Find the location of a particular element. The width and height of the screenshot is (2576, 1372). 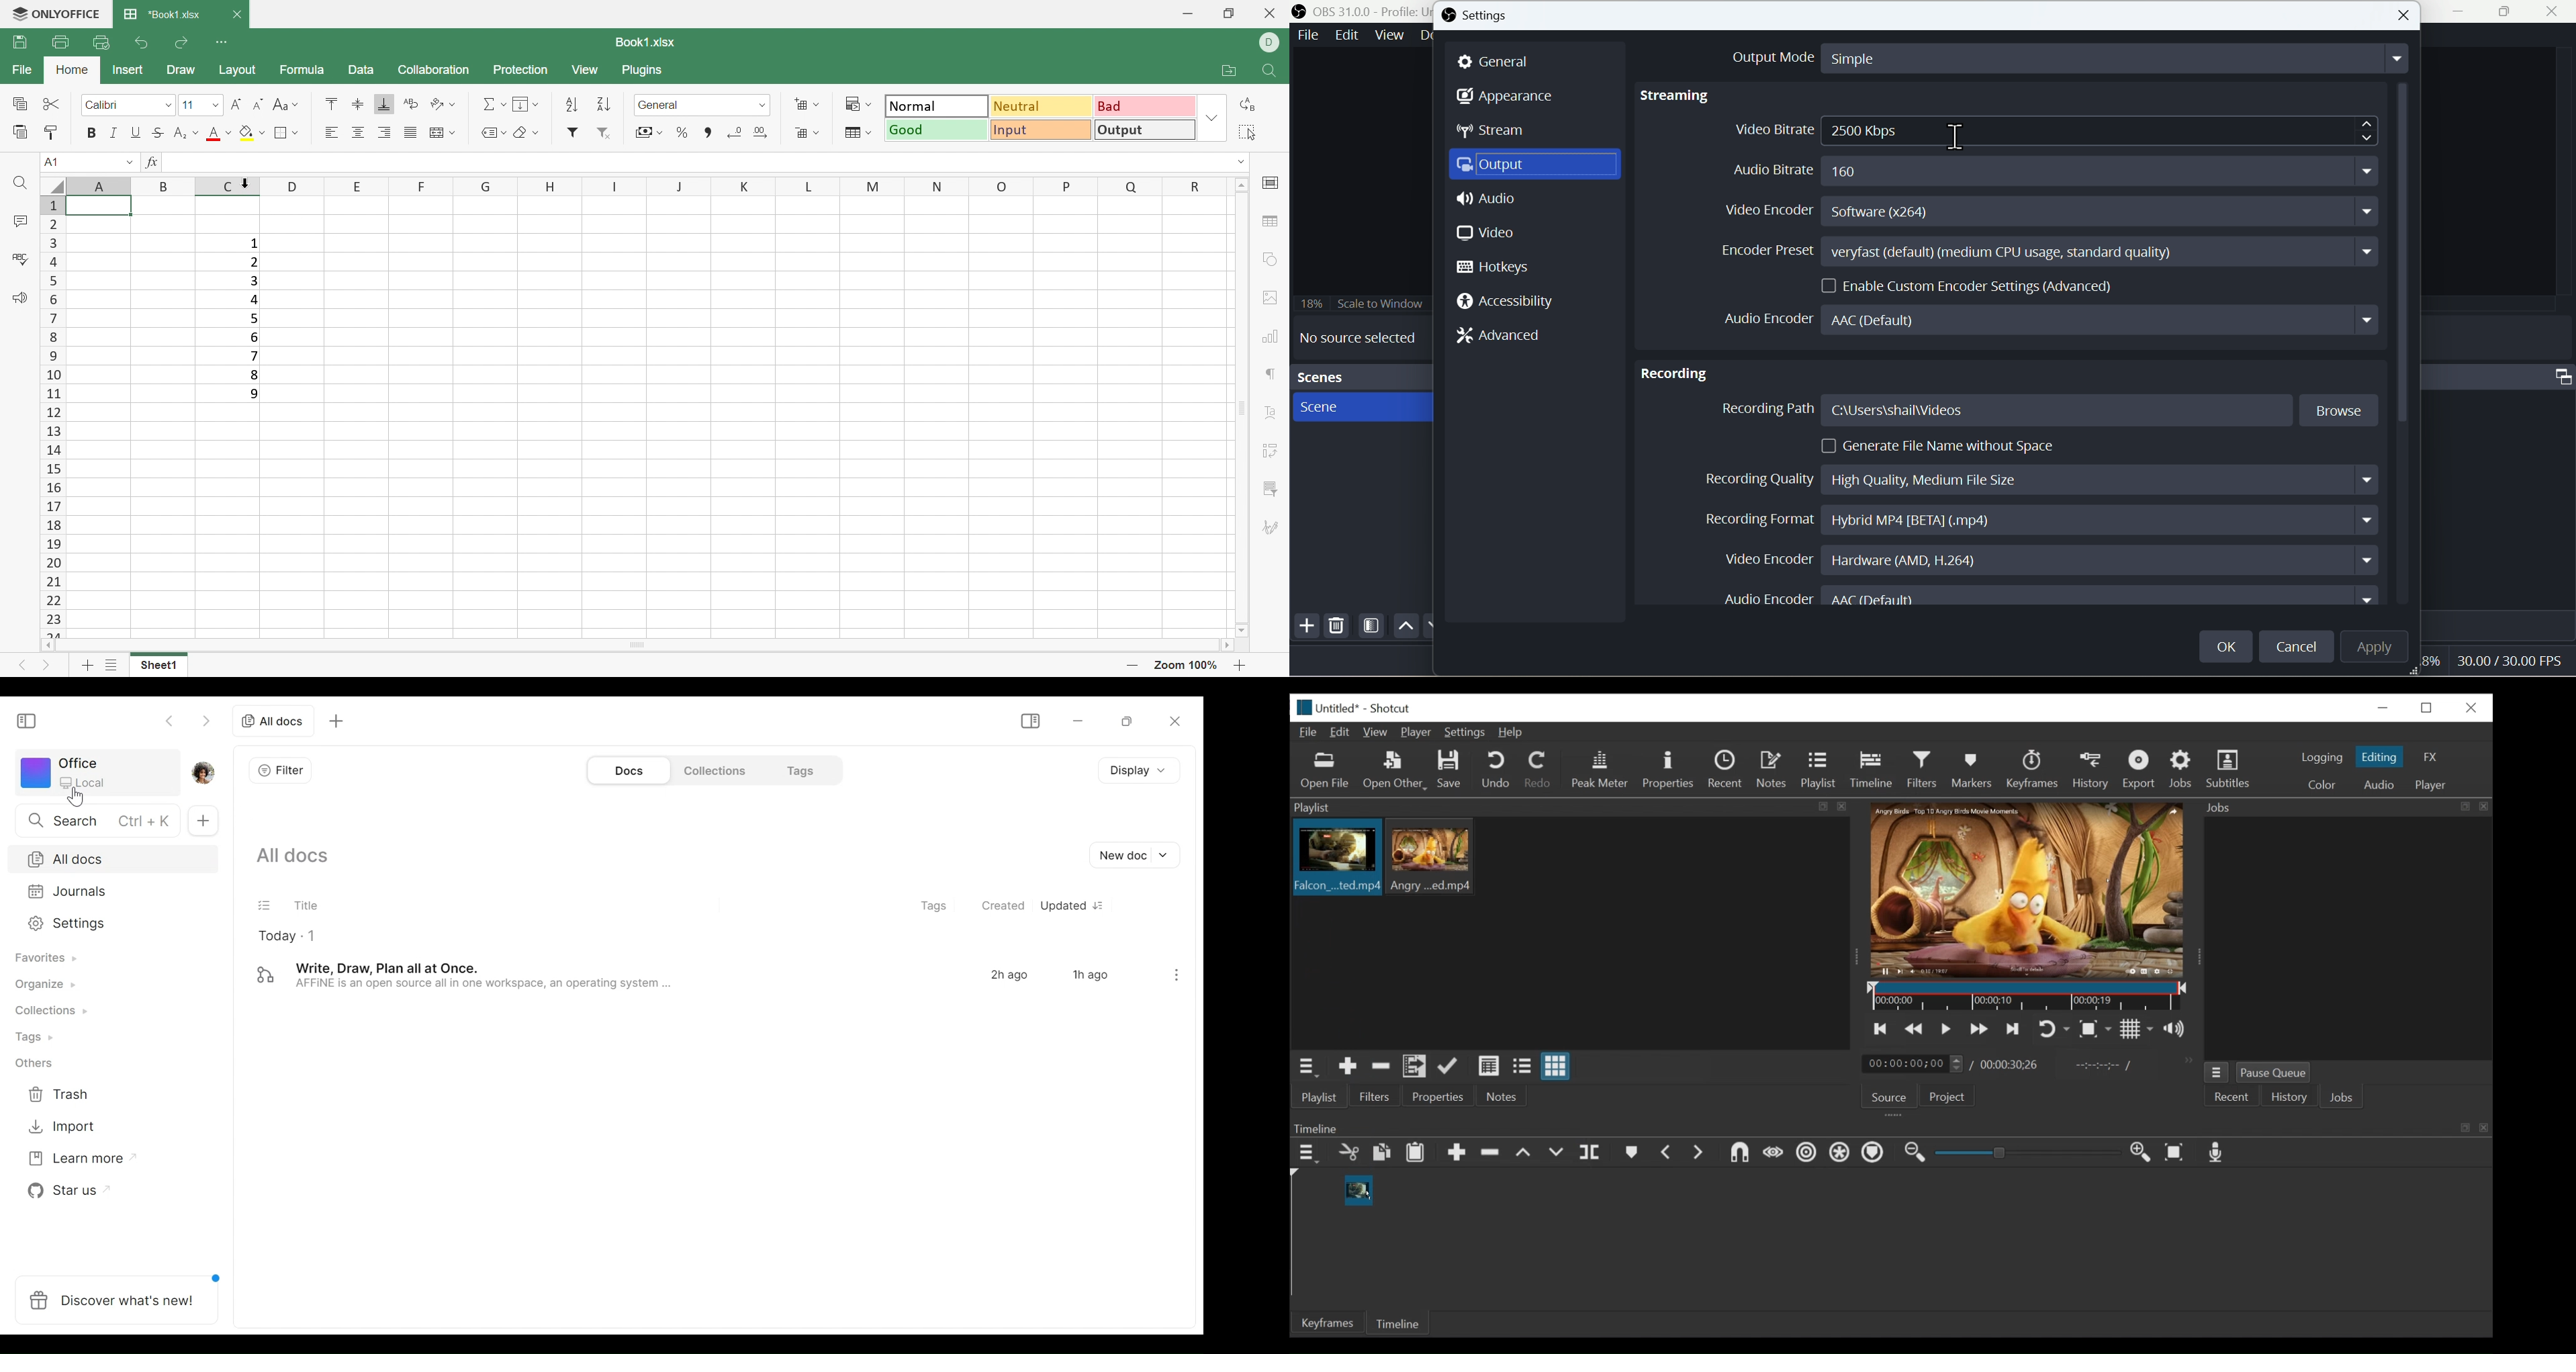

minimise is located at coordinates (2464, 13).